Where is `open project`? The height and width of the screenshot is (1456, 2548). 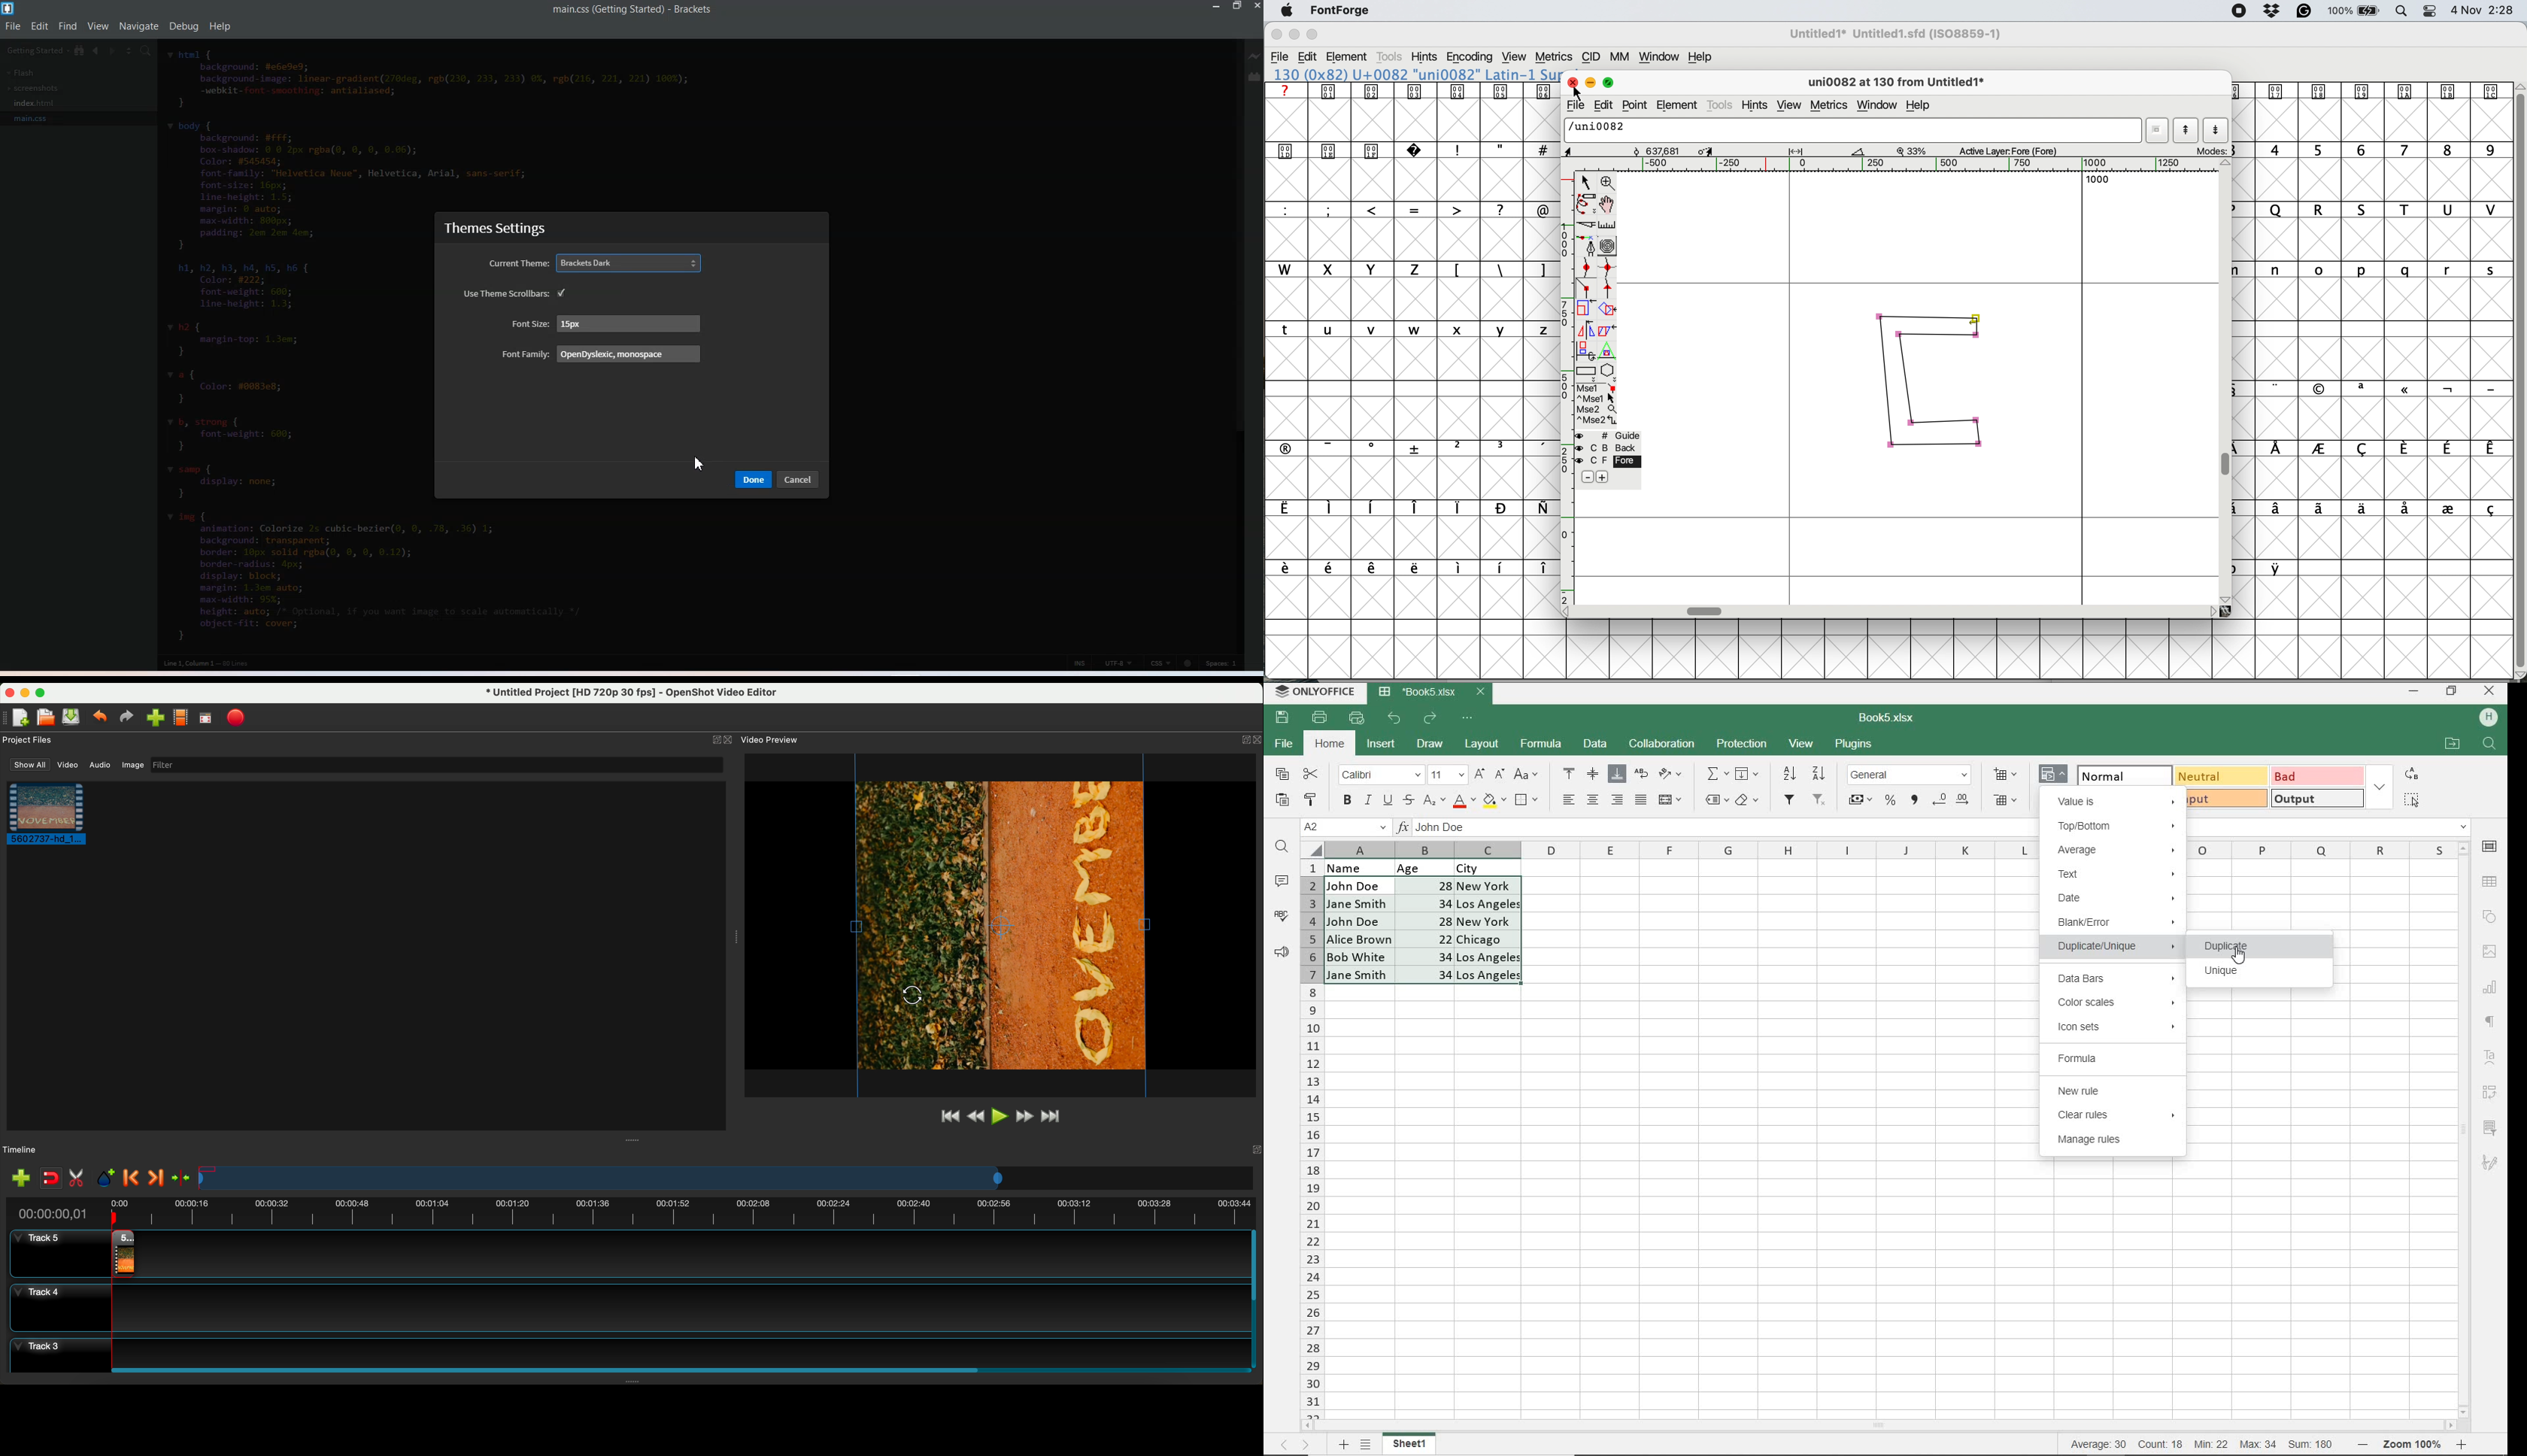 open project is located at coordinates (45, 716).